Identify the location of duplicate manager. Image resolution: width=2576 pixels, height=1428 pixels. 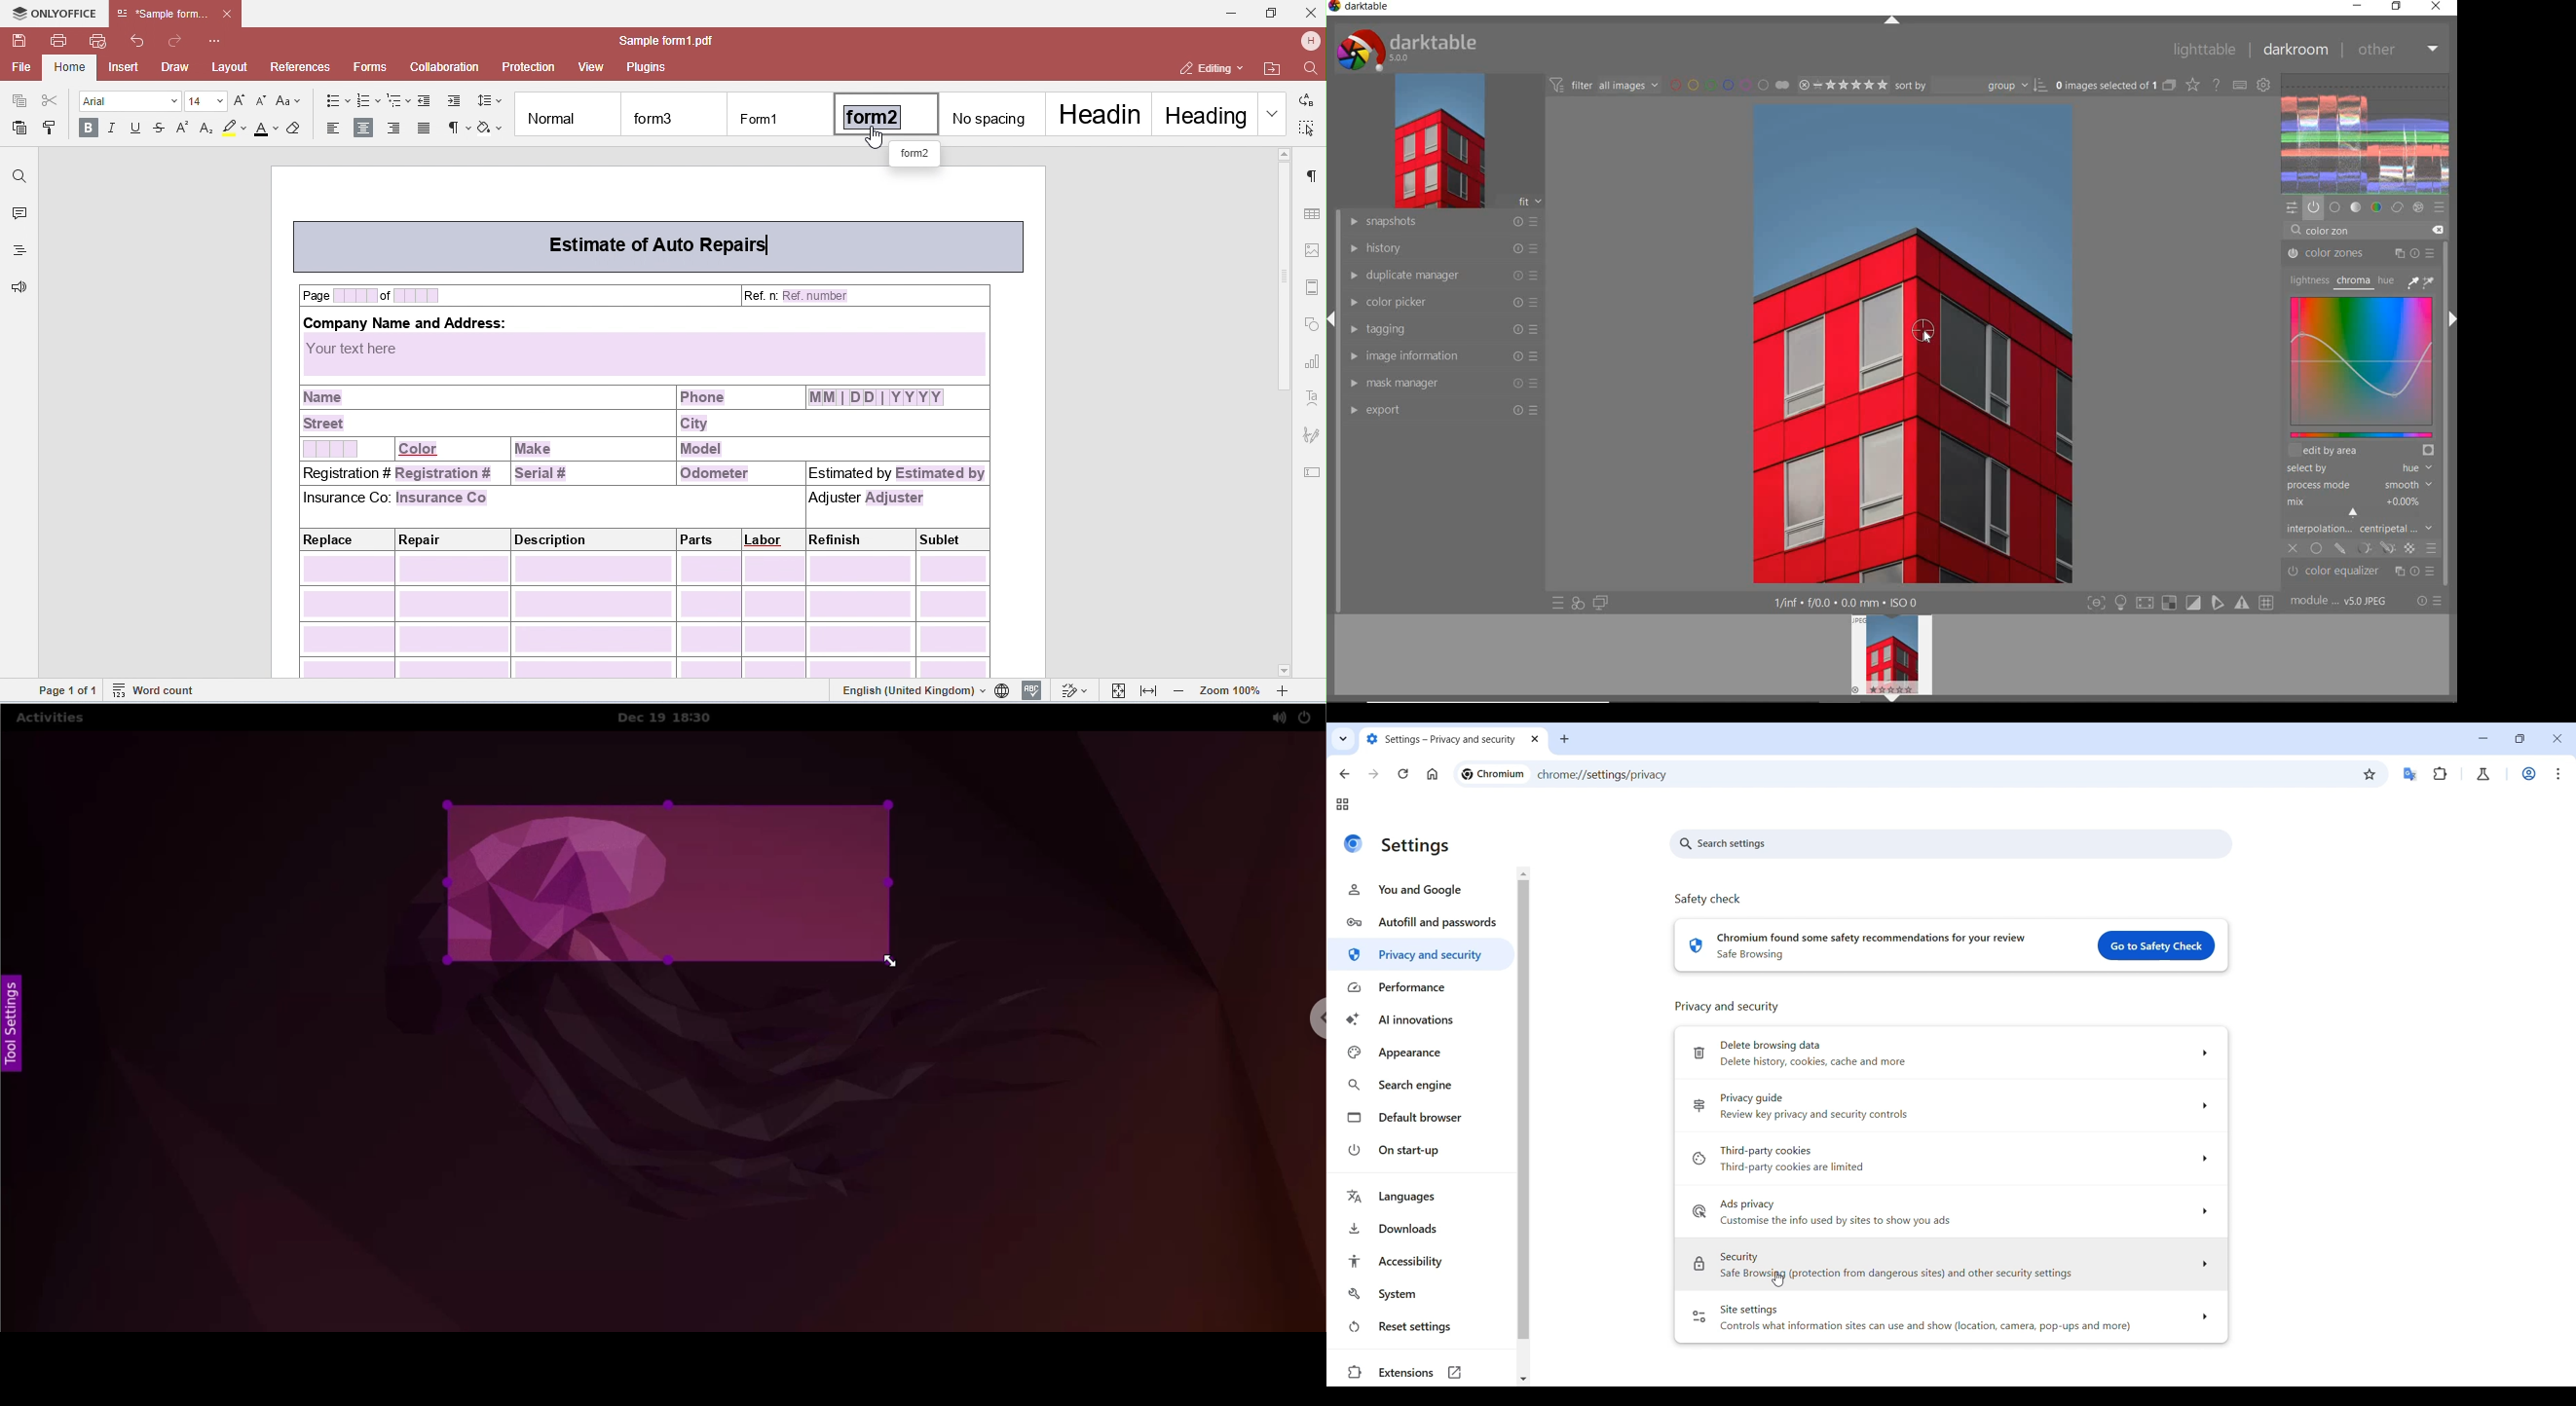
(1440, 277).